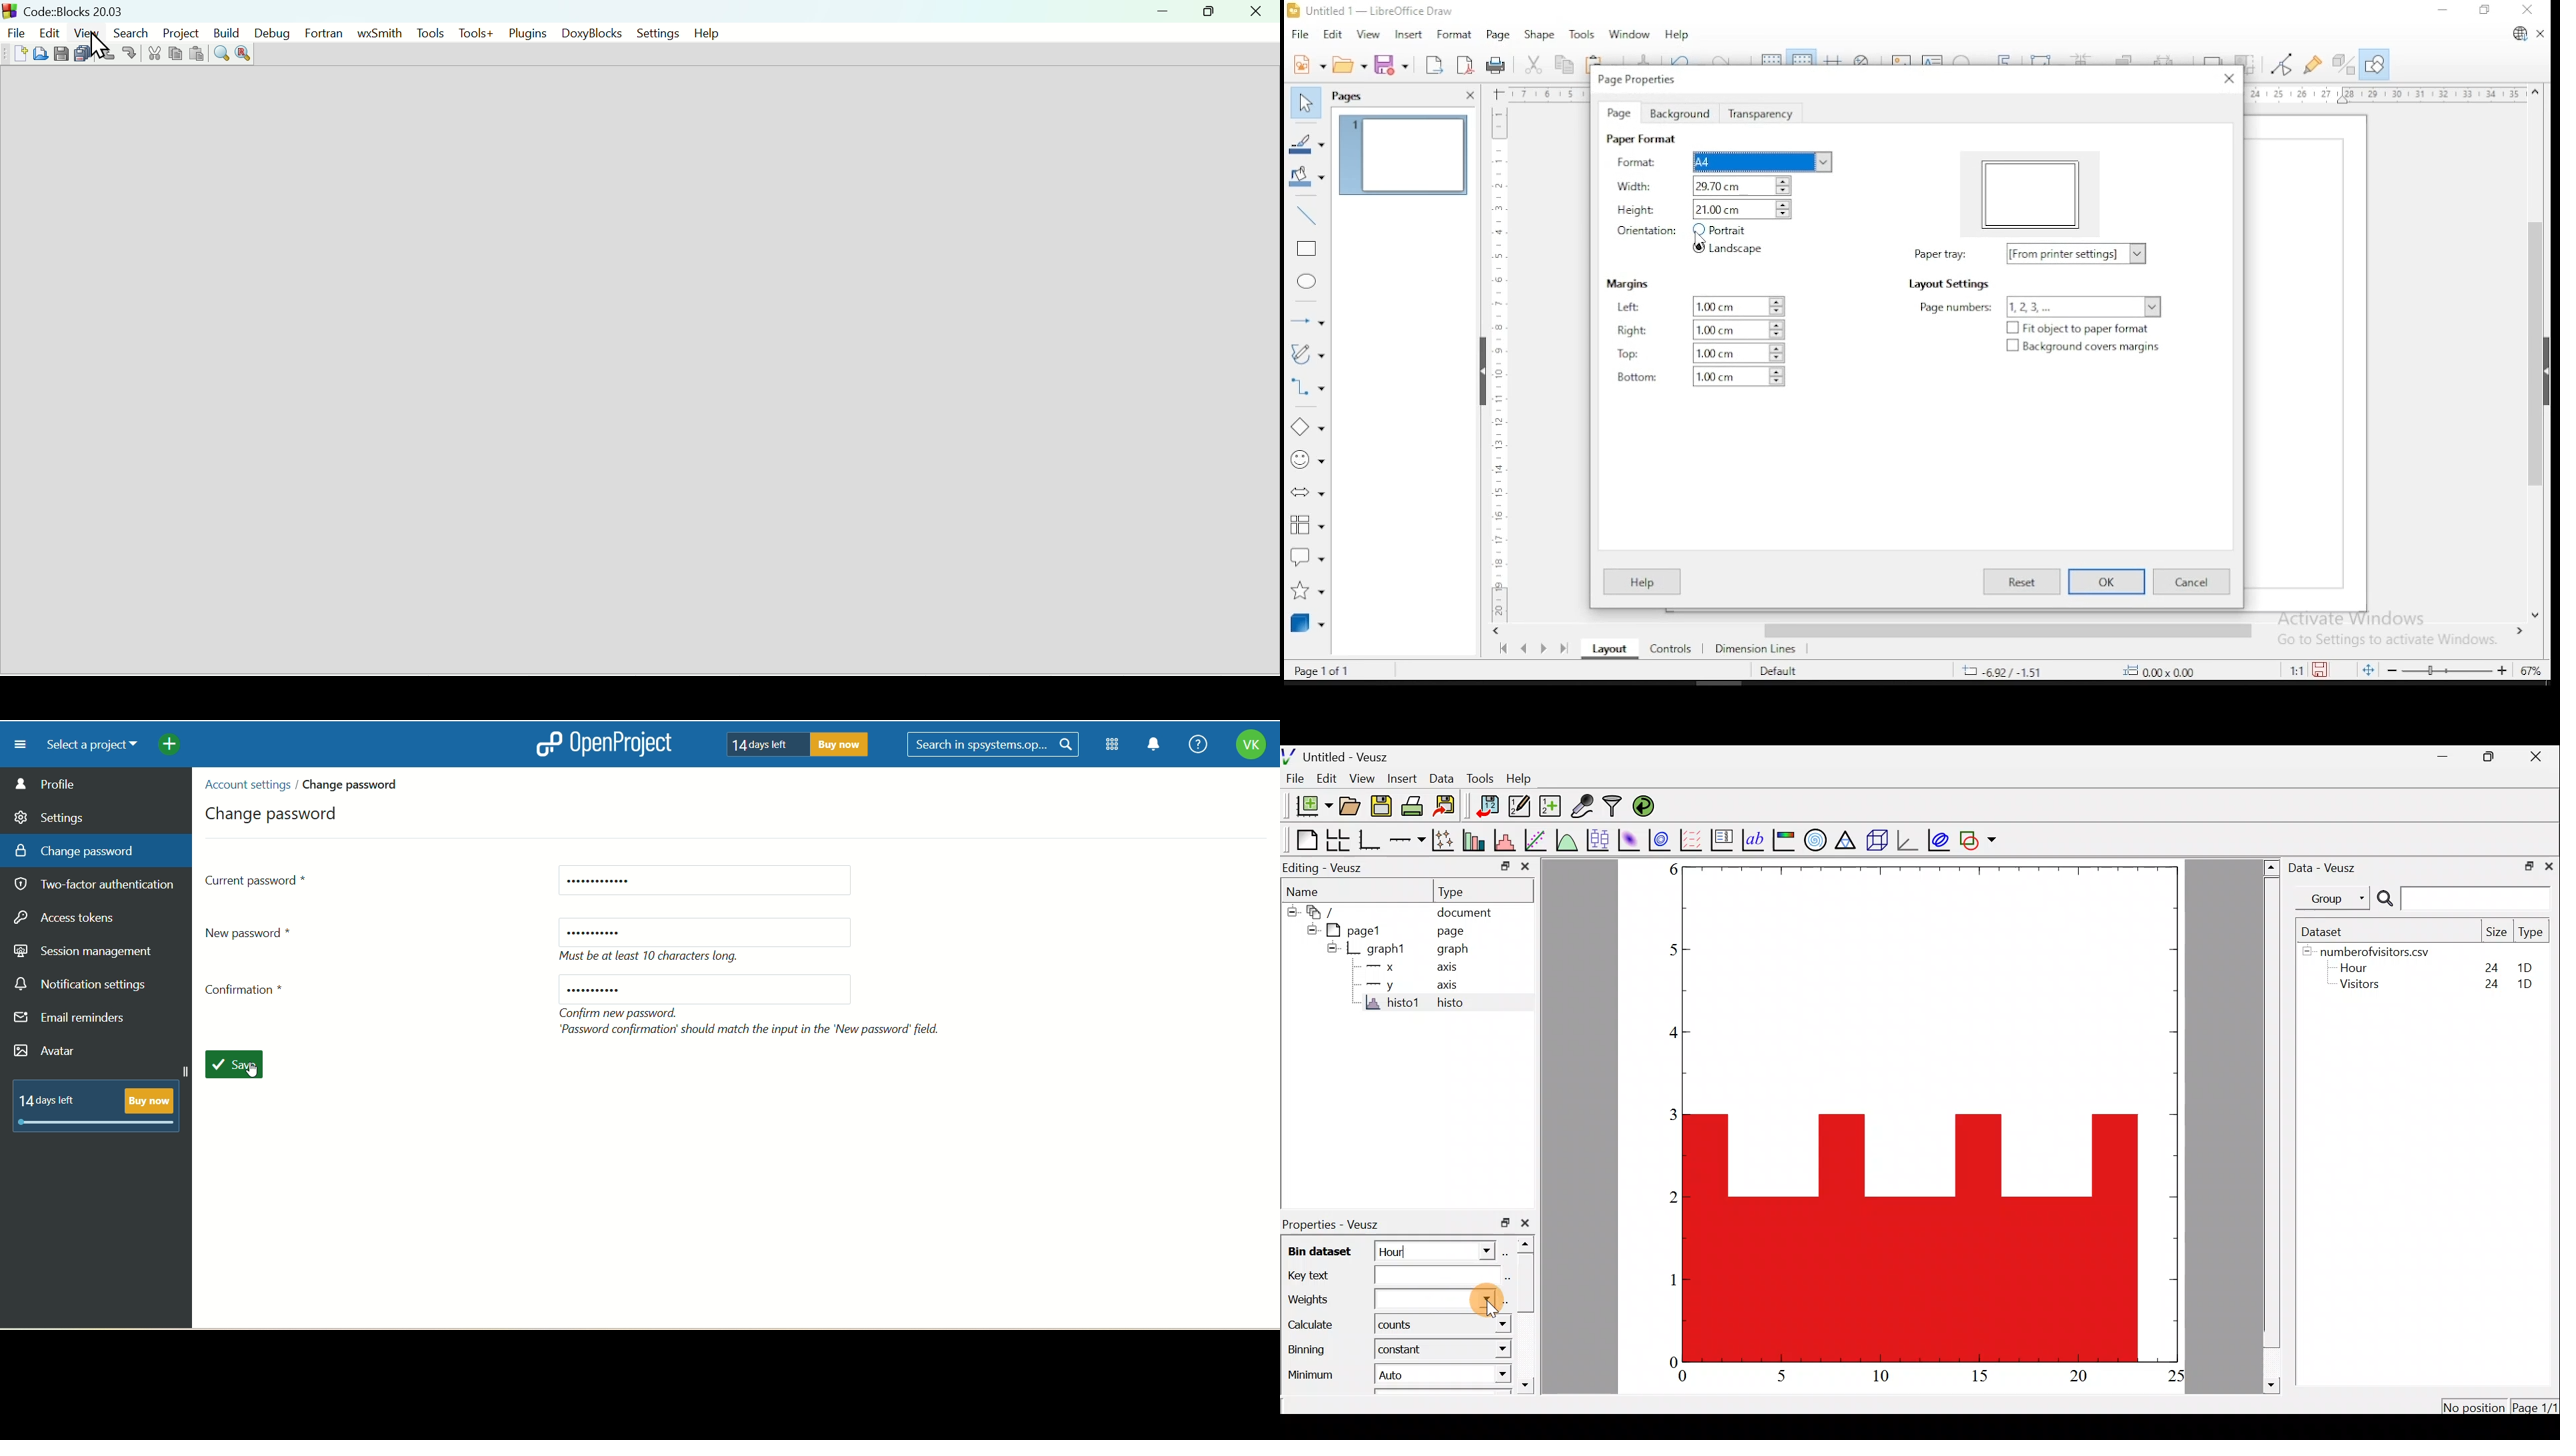 The height and width of the screenshot is (1456, 2576). I want to click on text, so click(793, 743).